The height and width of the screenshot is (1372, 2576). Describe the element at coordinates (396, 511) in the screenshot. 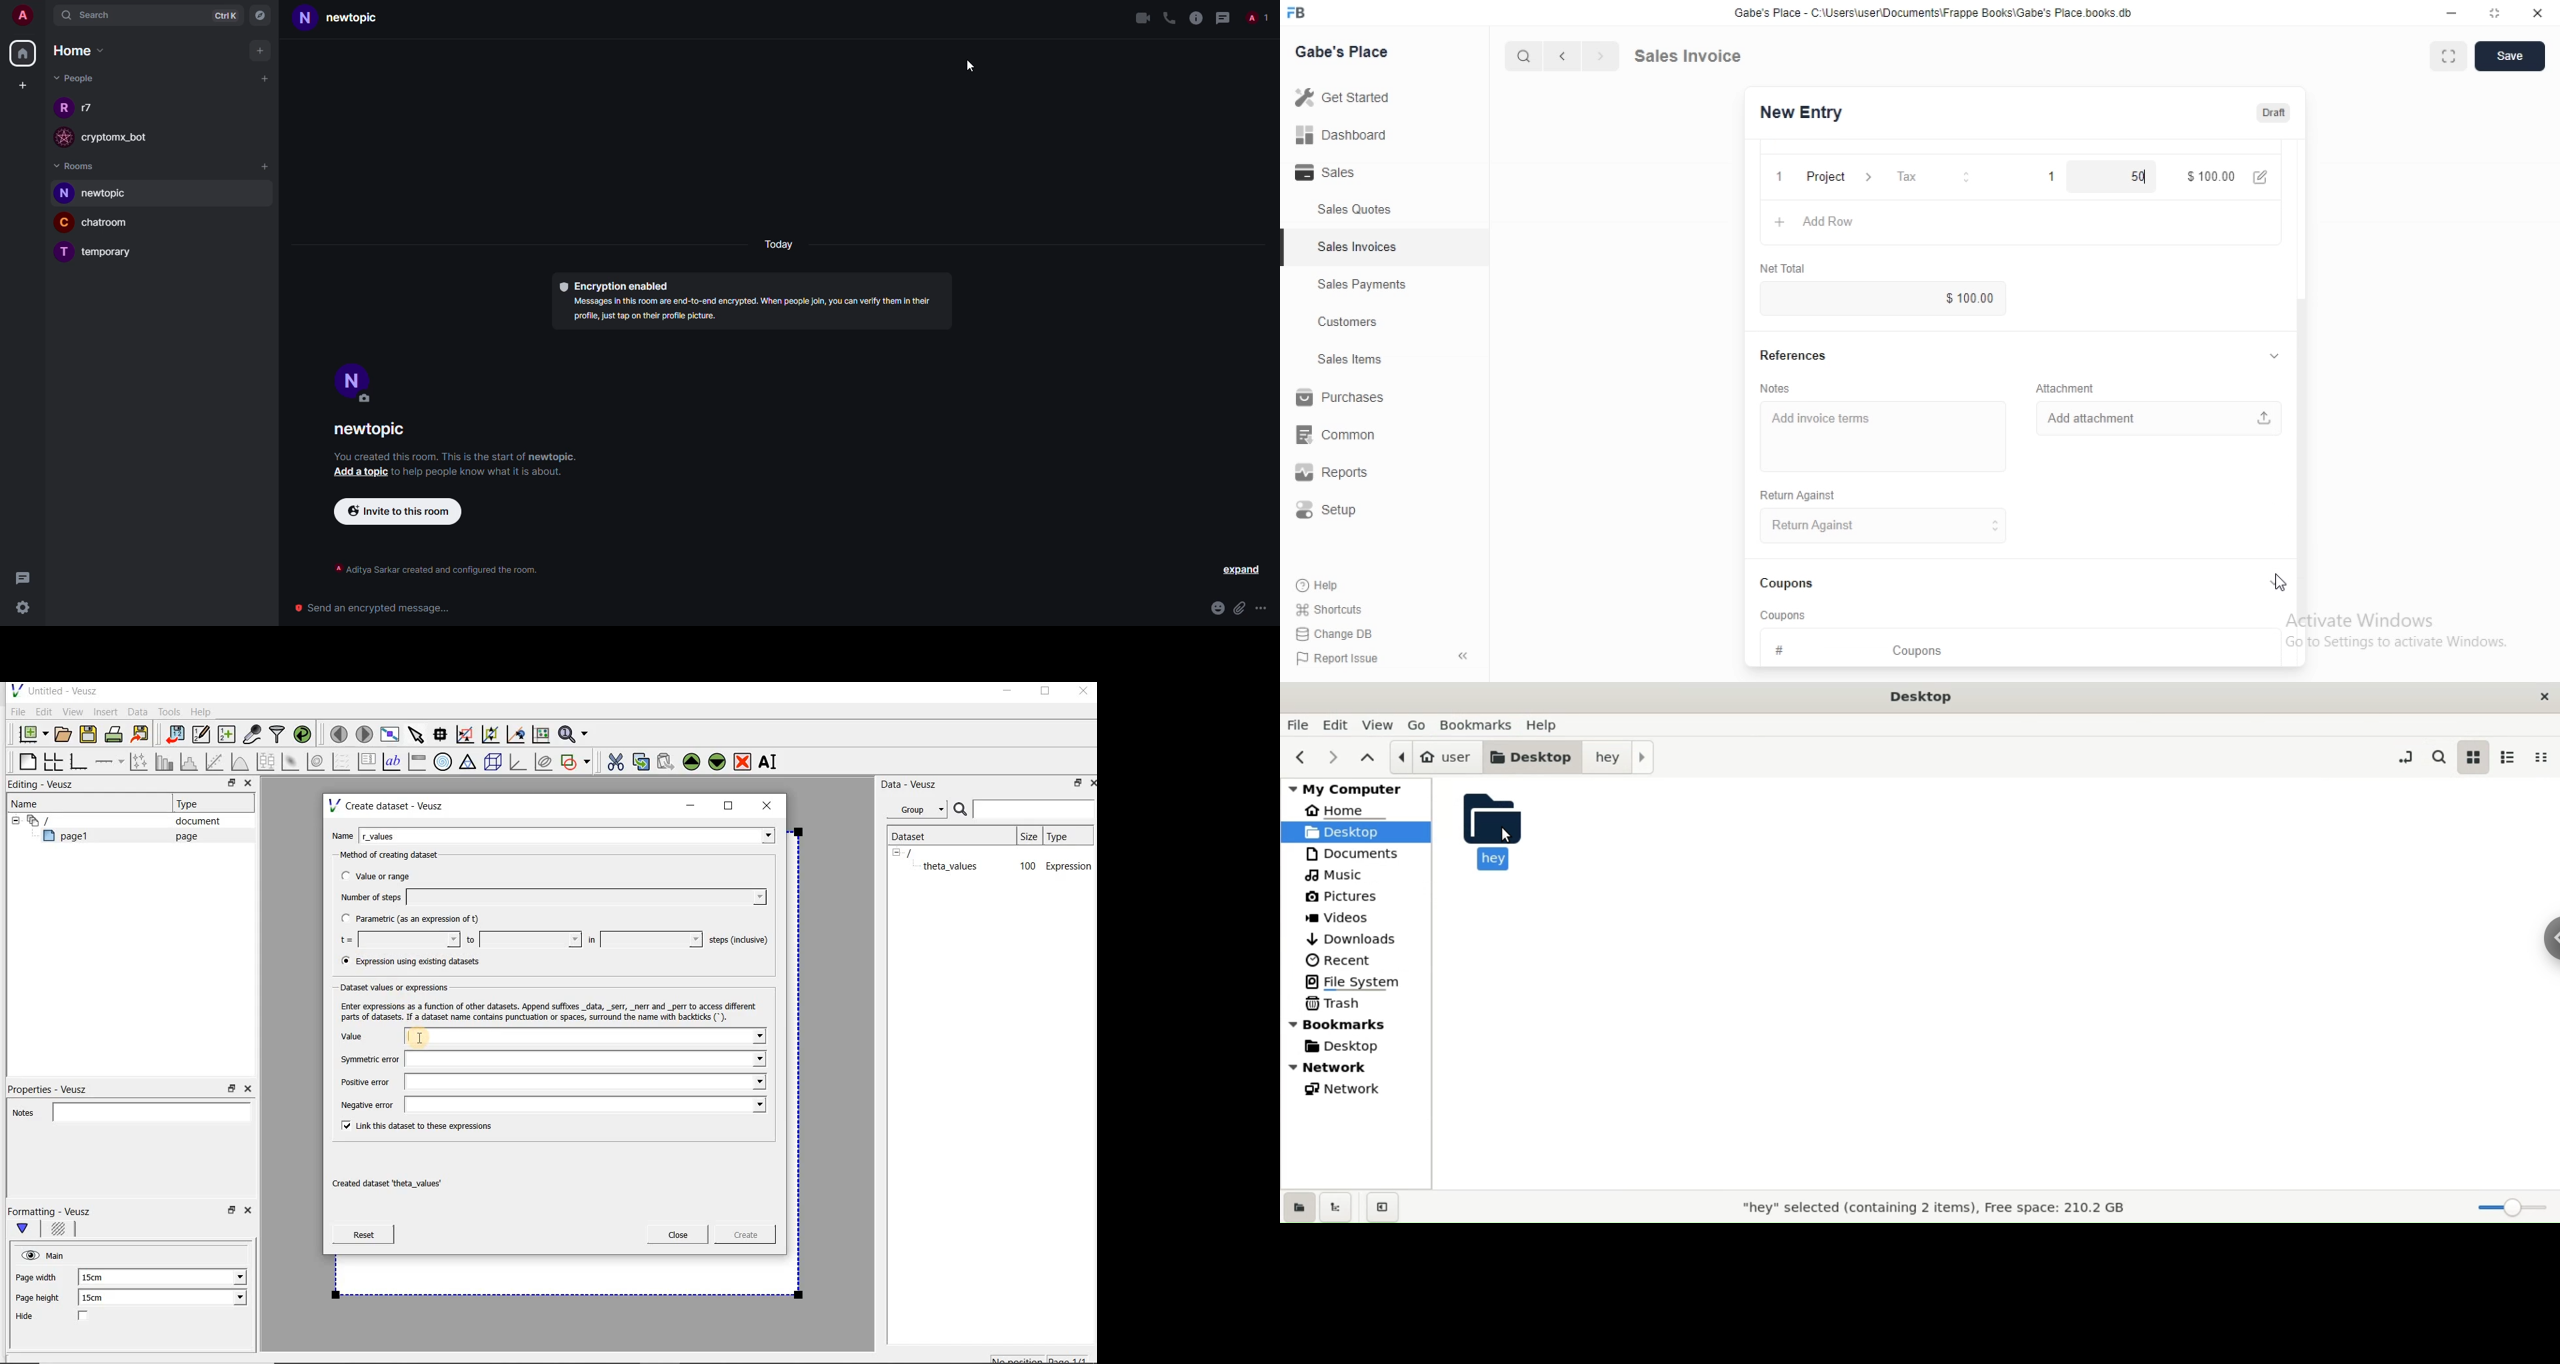

I see `invite to this room` at that location.